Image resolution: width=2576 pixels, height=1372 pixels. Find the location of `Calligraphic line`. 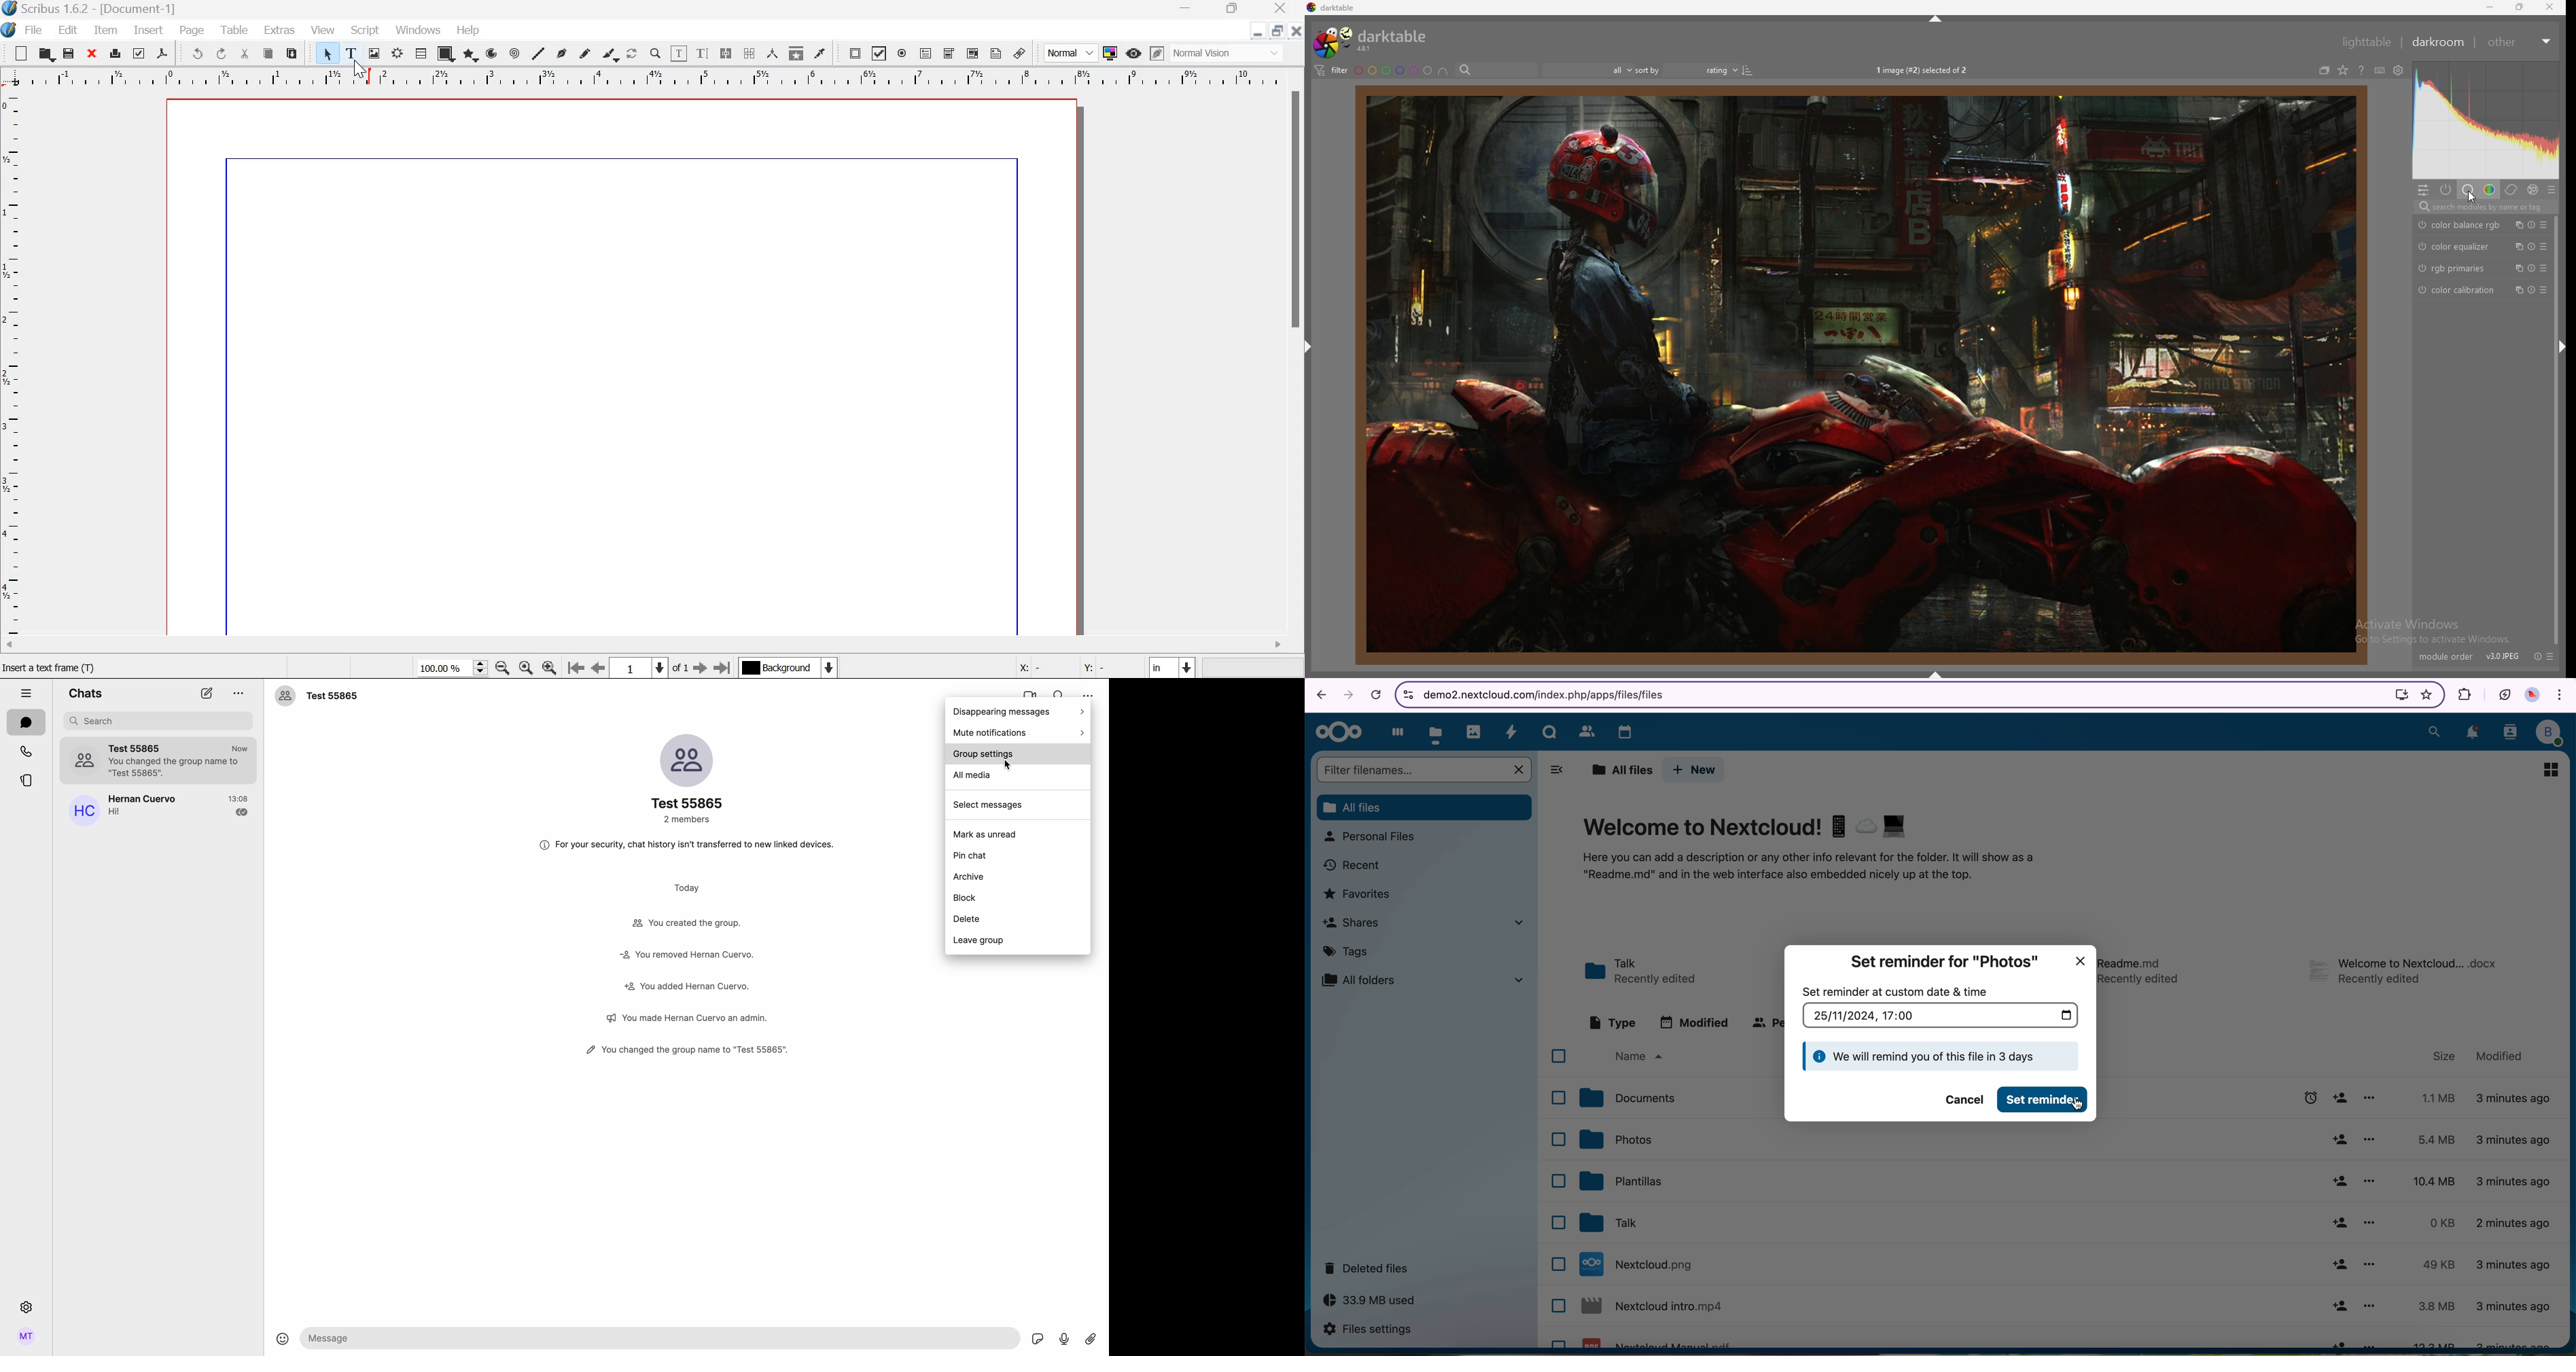

Calligraphic line is located at coordinates (610, 53).